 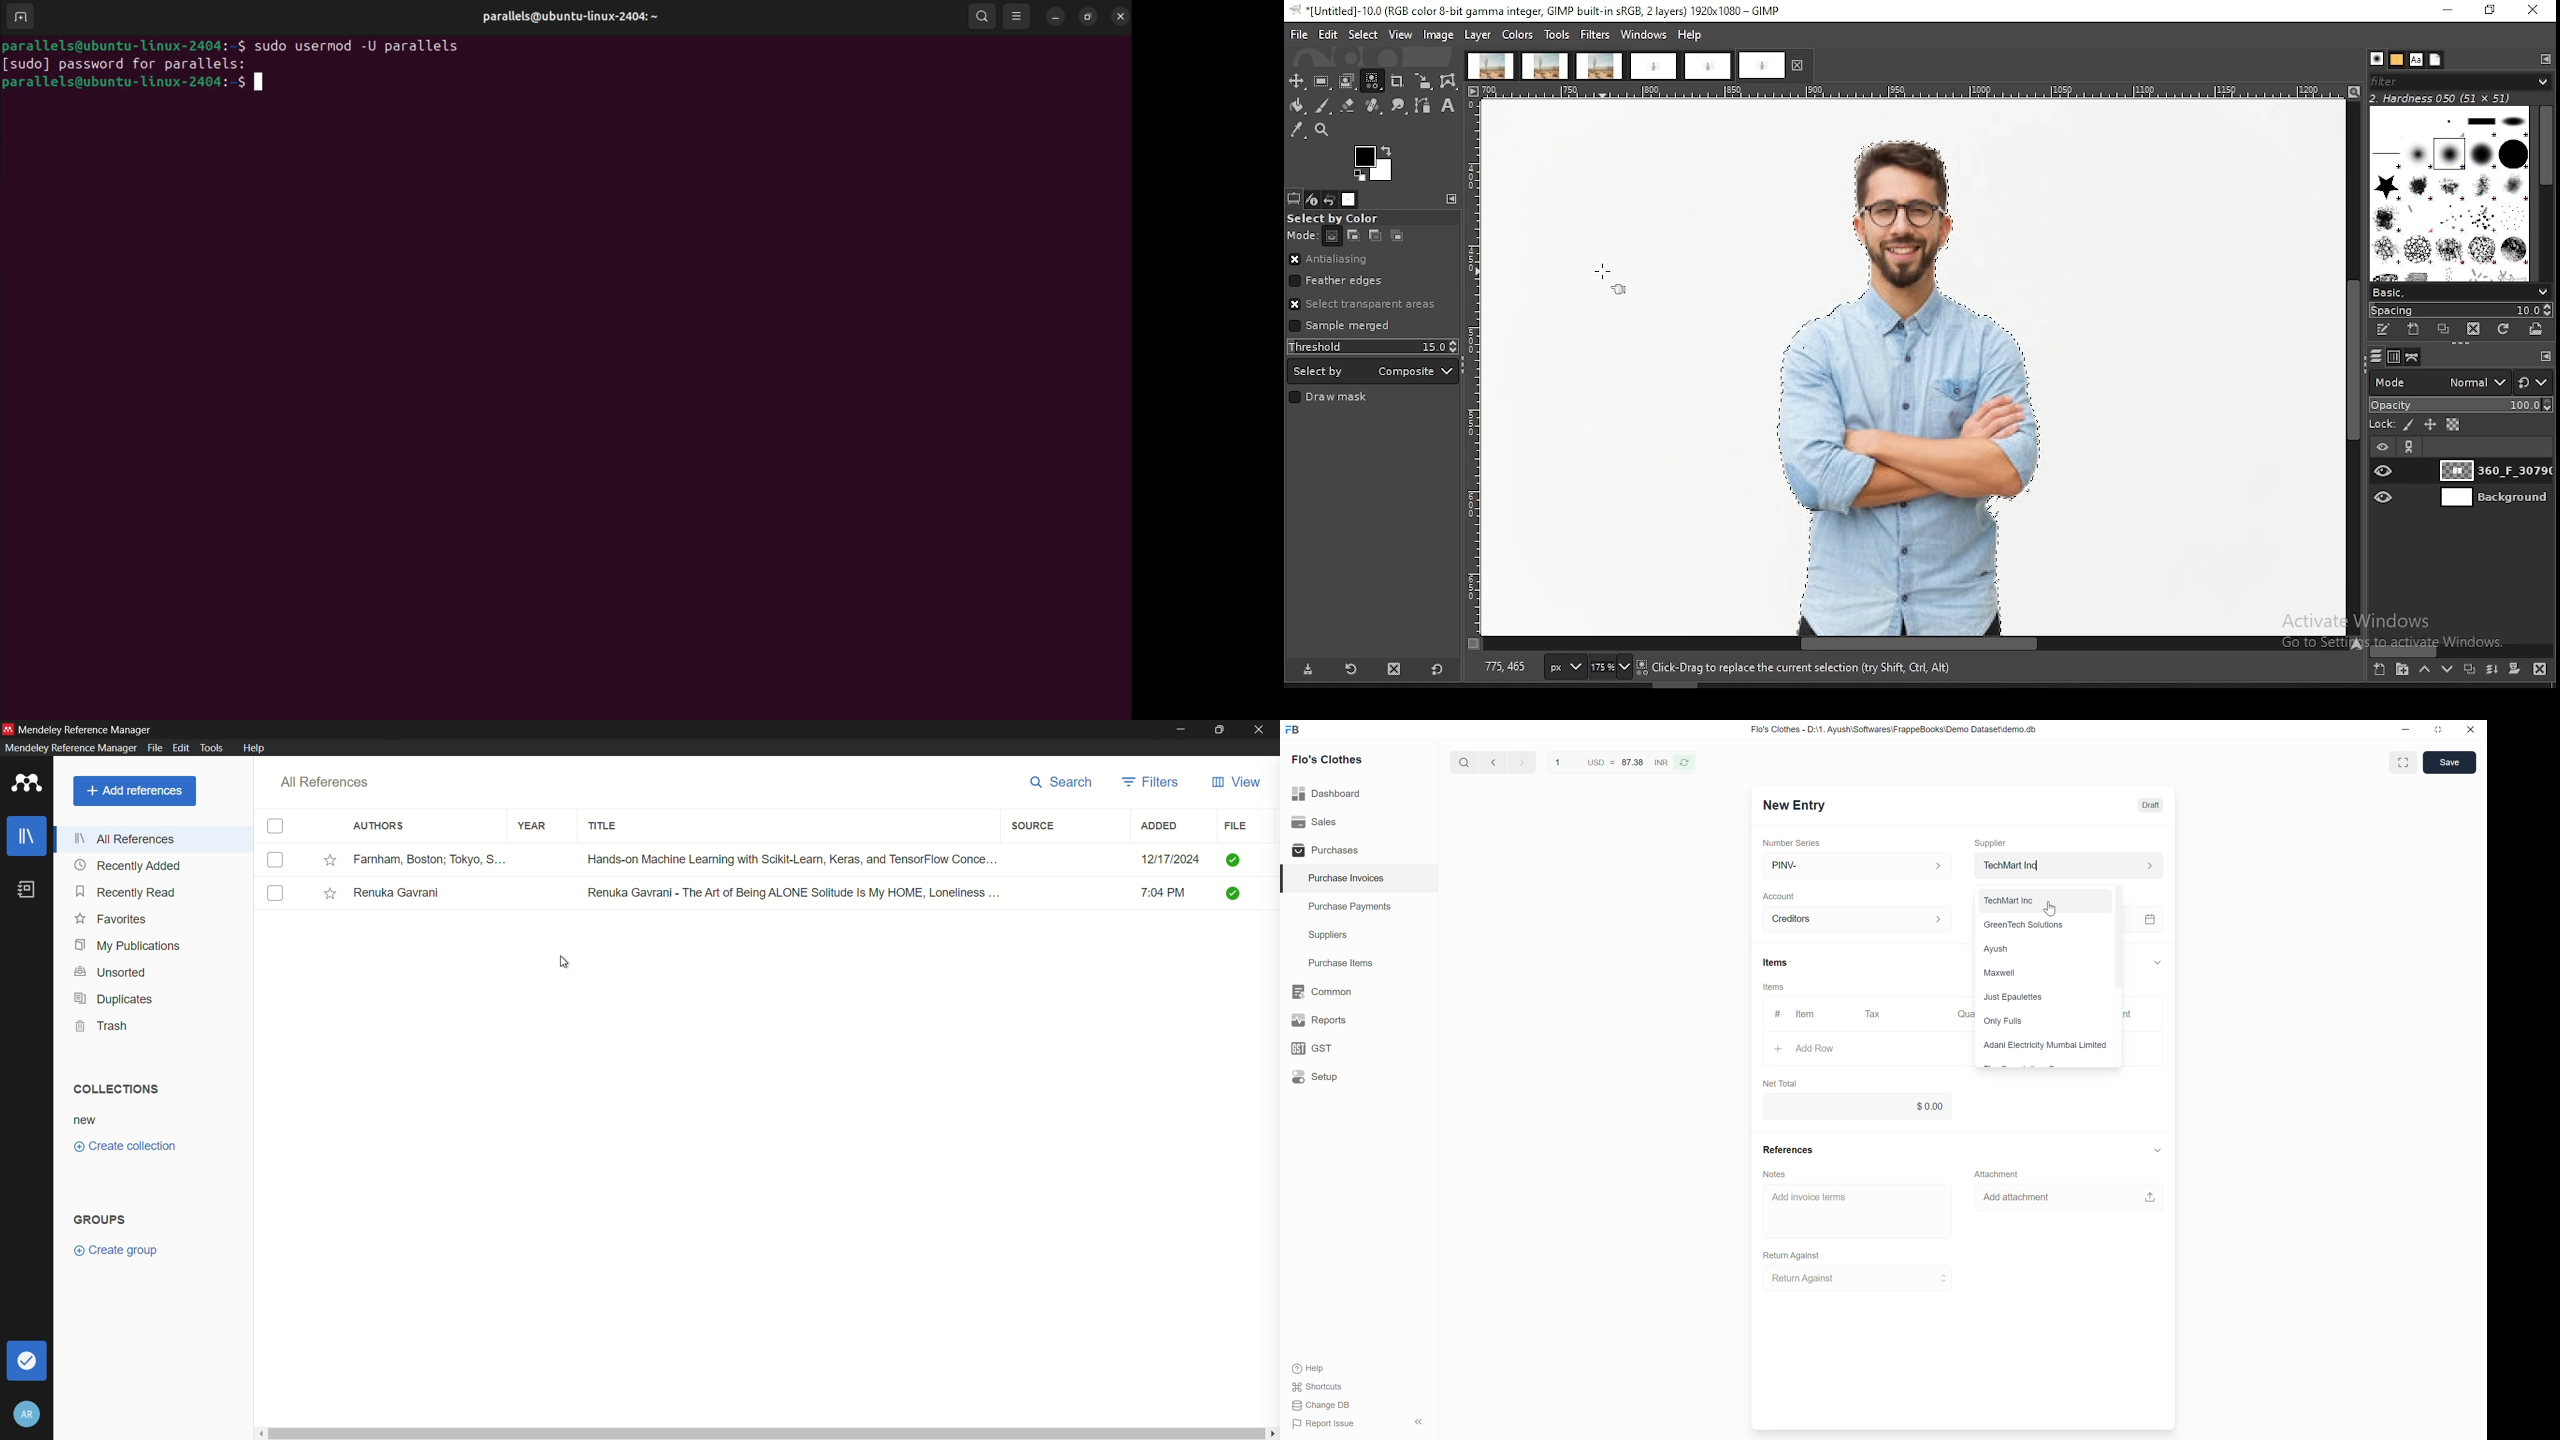 I want to click on minimize, so click(x=2407, y=732).